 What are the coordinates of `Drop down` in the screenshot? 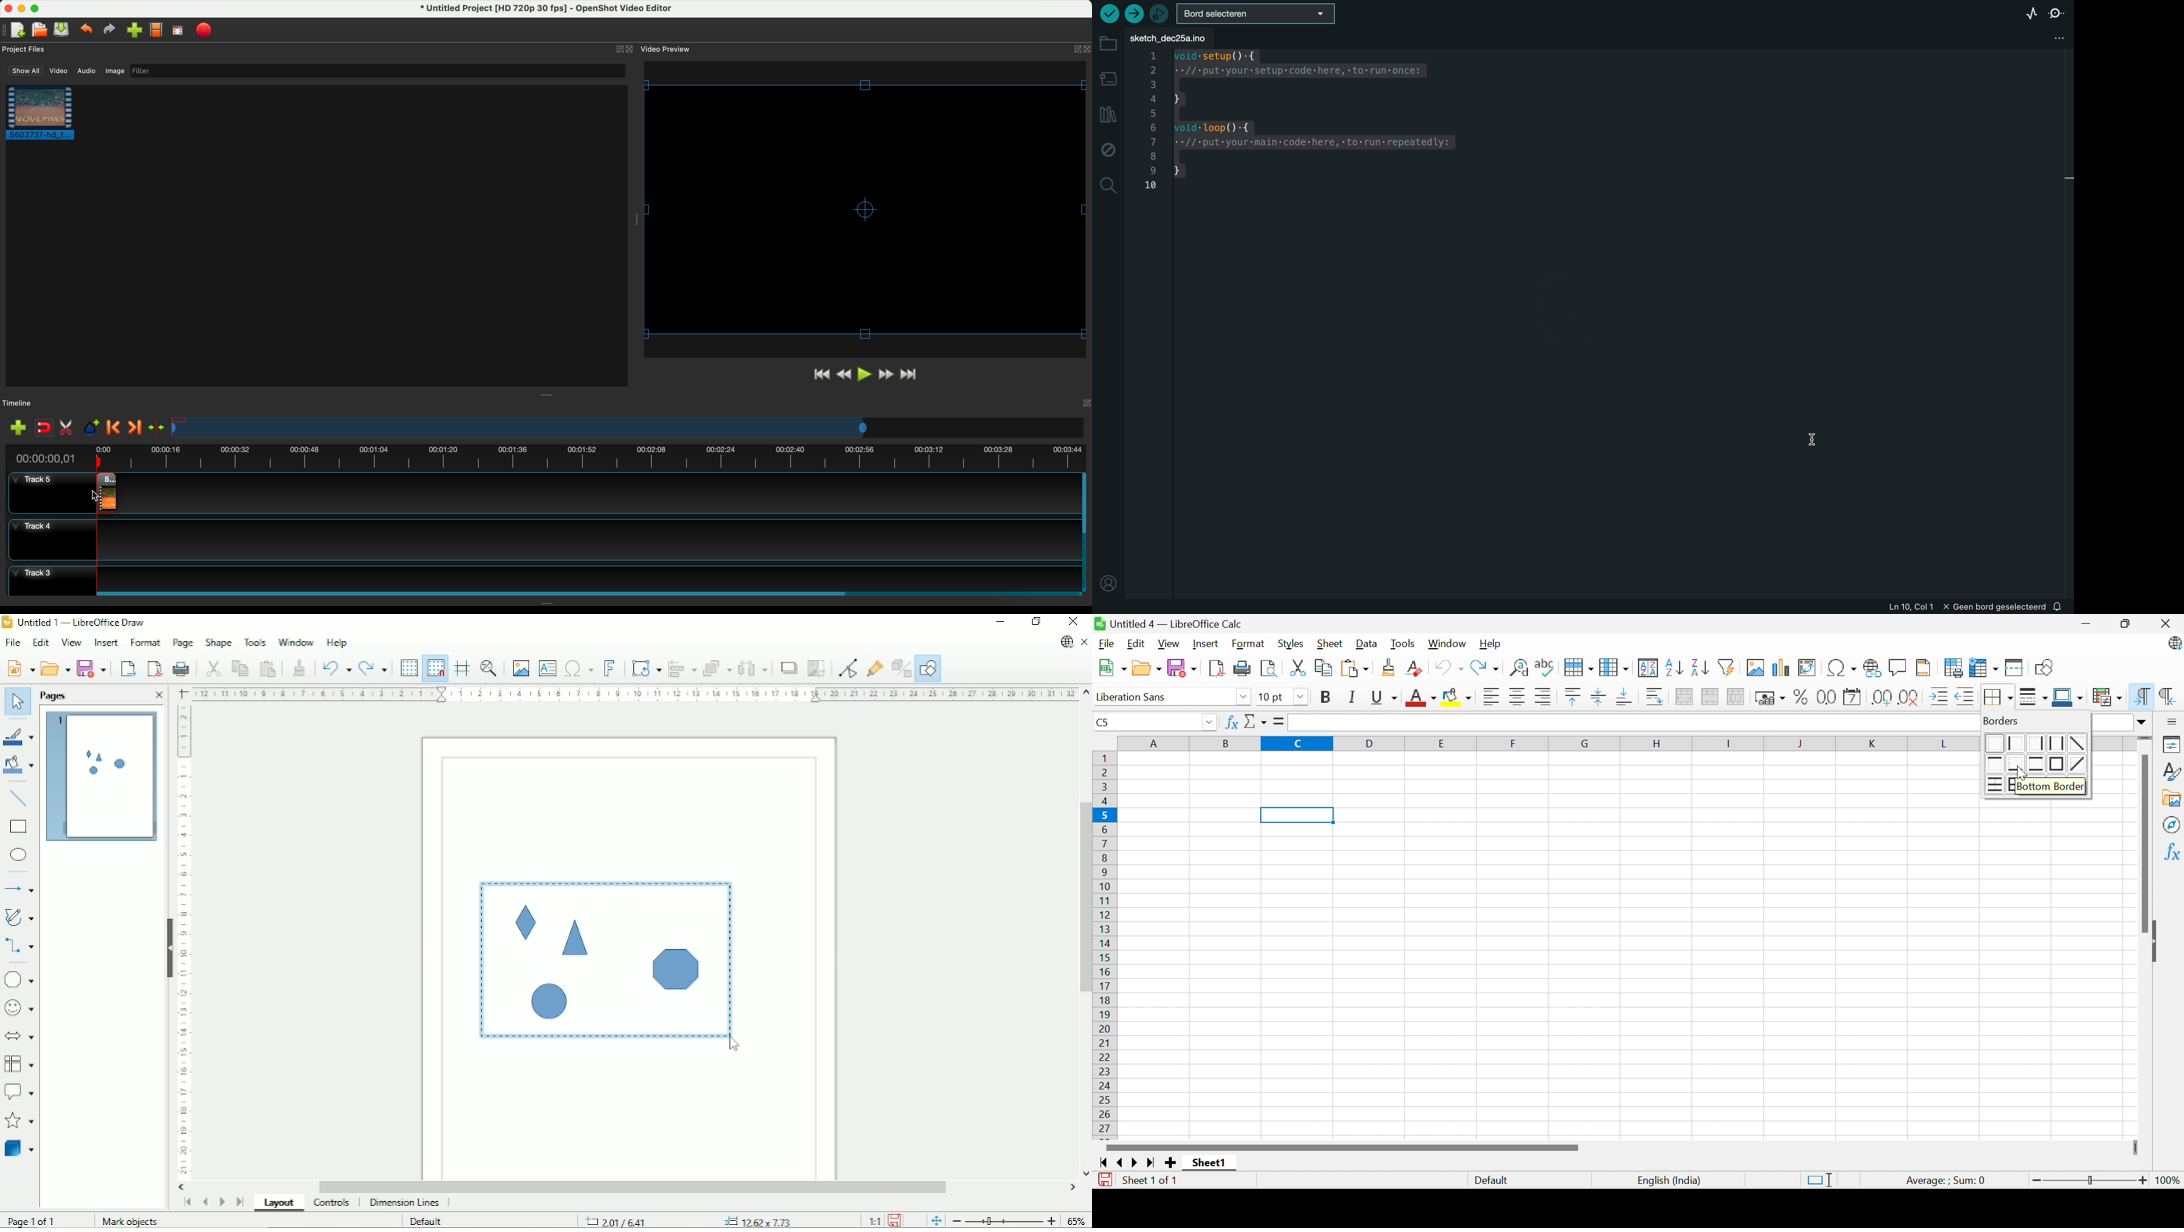 It's located at (1244, 697).